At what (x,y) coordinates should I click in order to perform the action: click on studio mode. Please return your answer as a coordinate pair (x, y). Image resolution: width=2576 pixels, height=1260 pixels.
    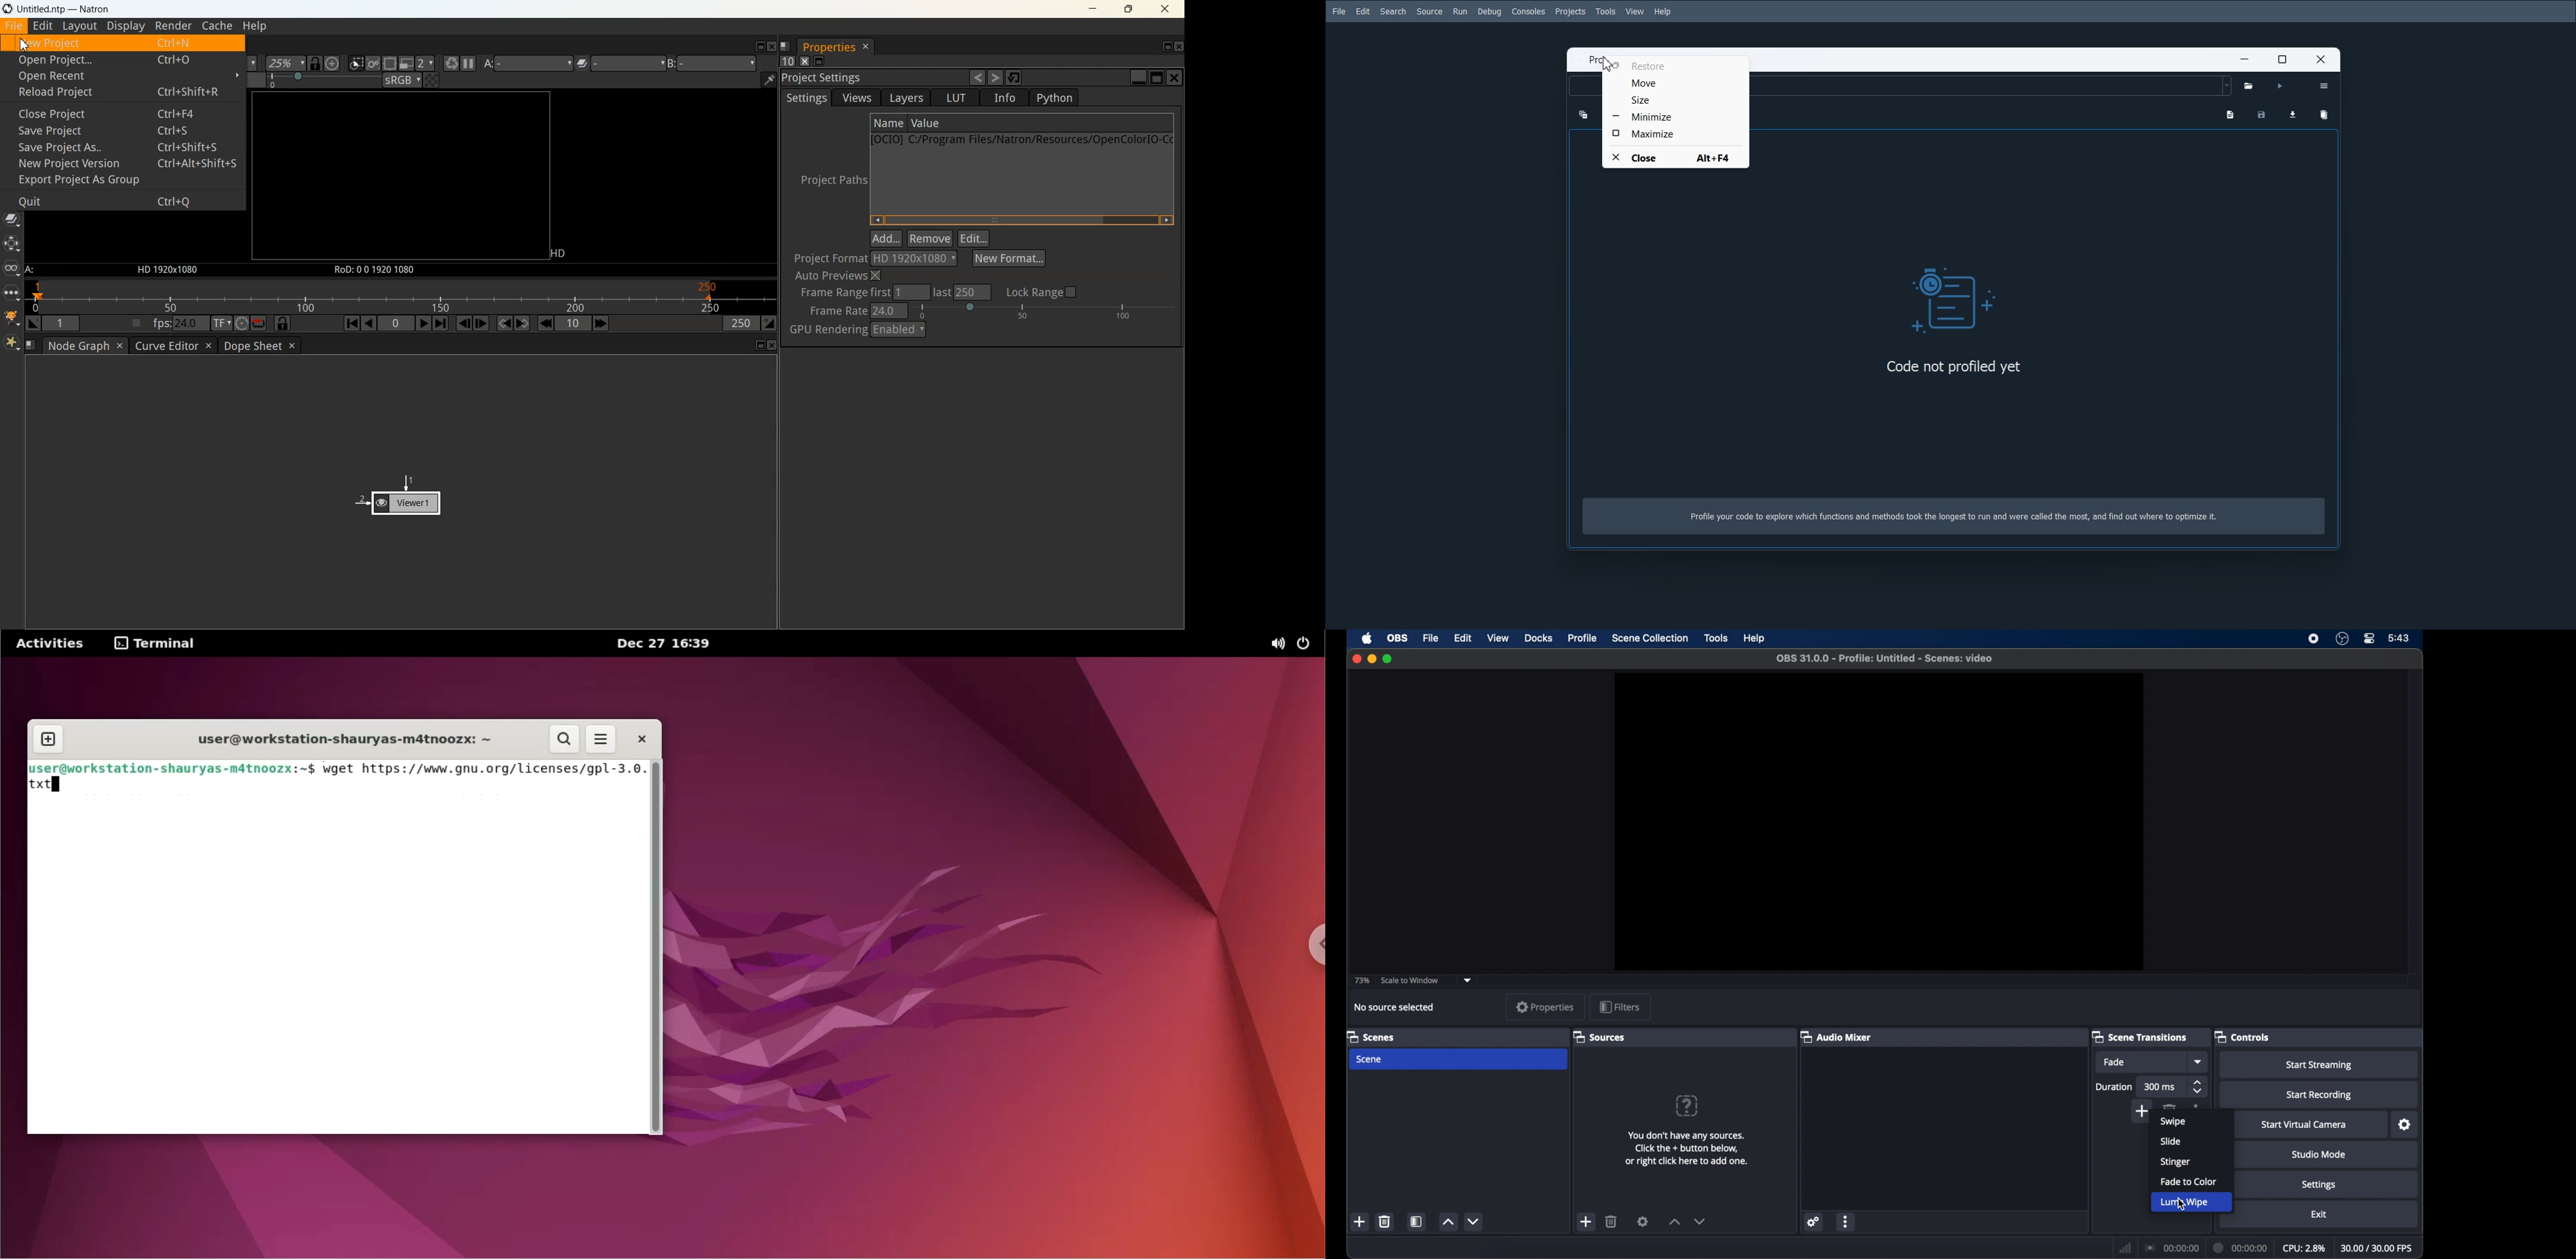
    Looking at the image, I should click on (2319, 1155).